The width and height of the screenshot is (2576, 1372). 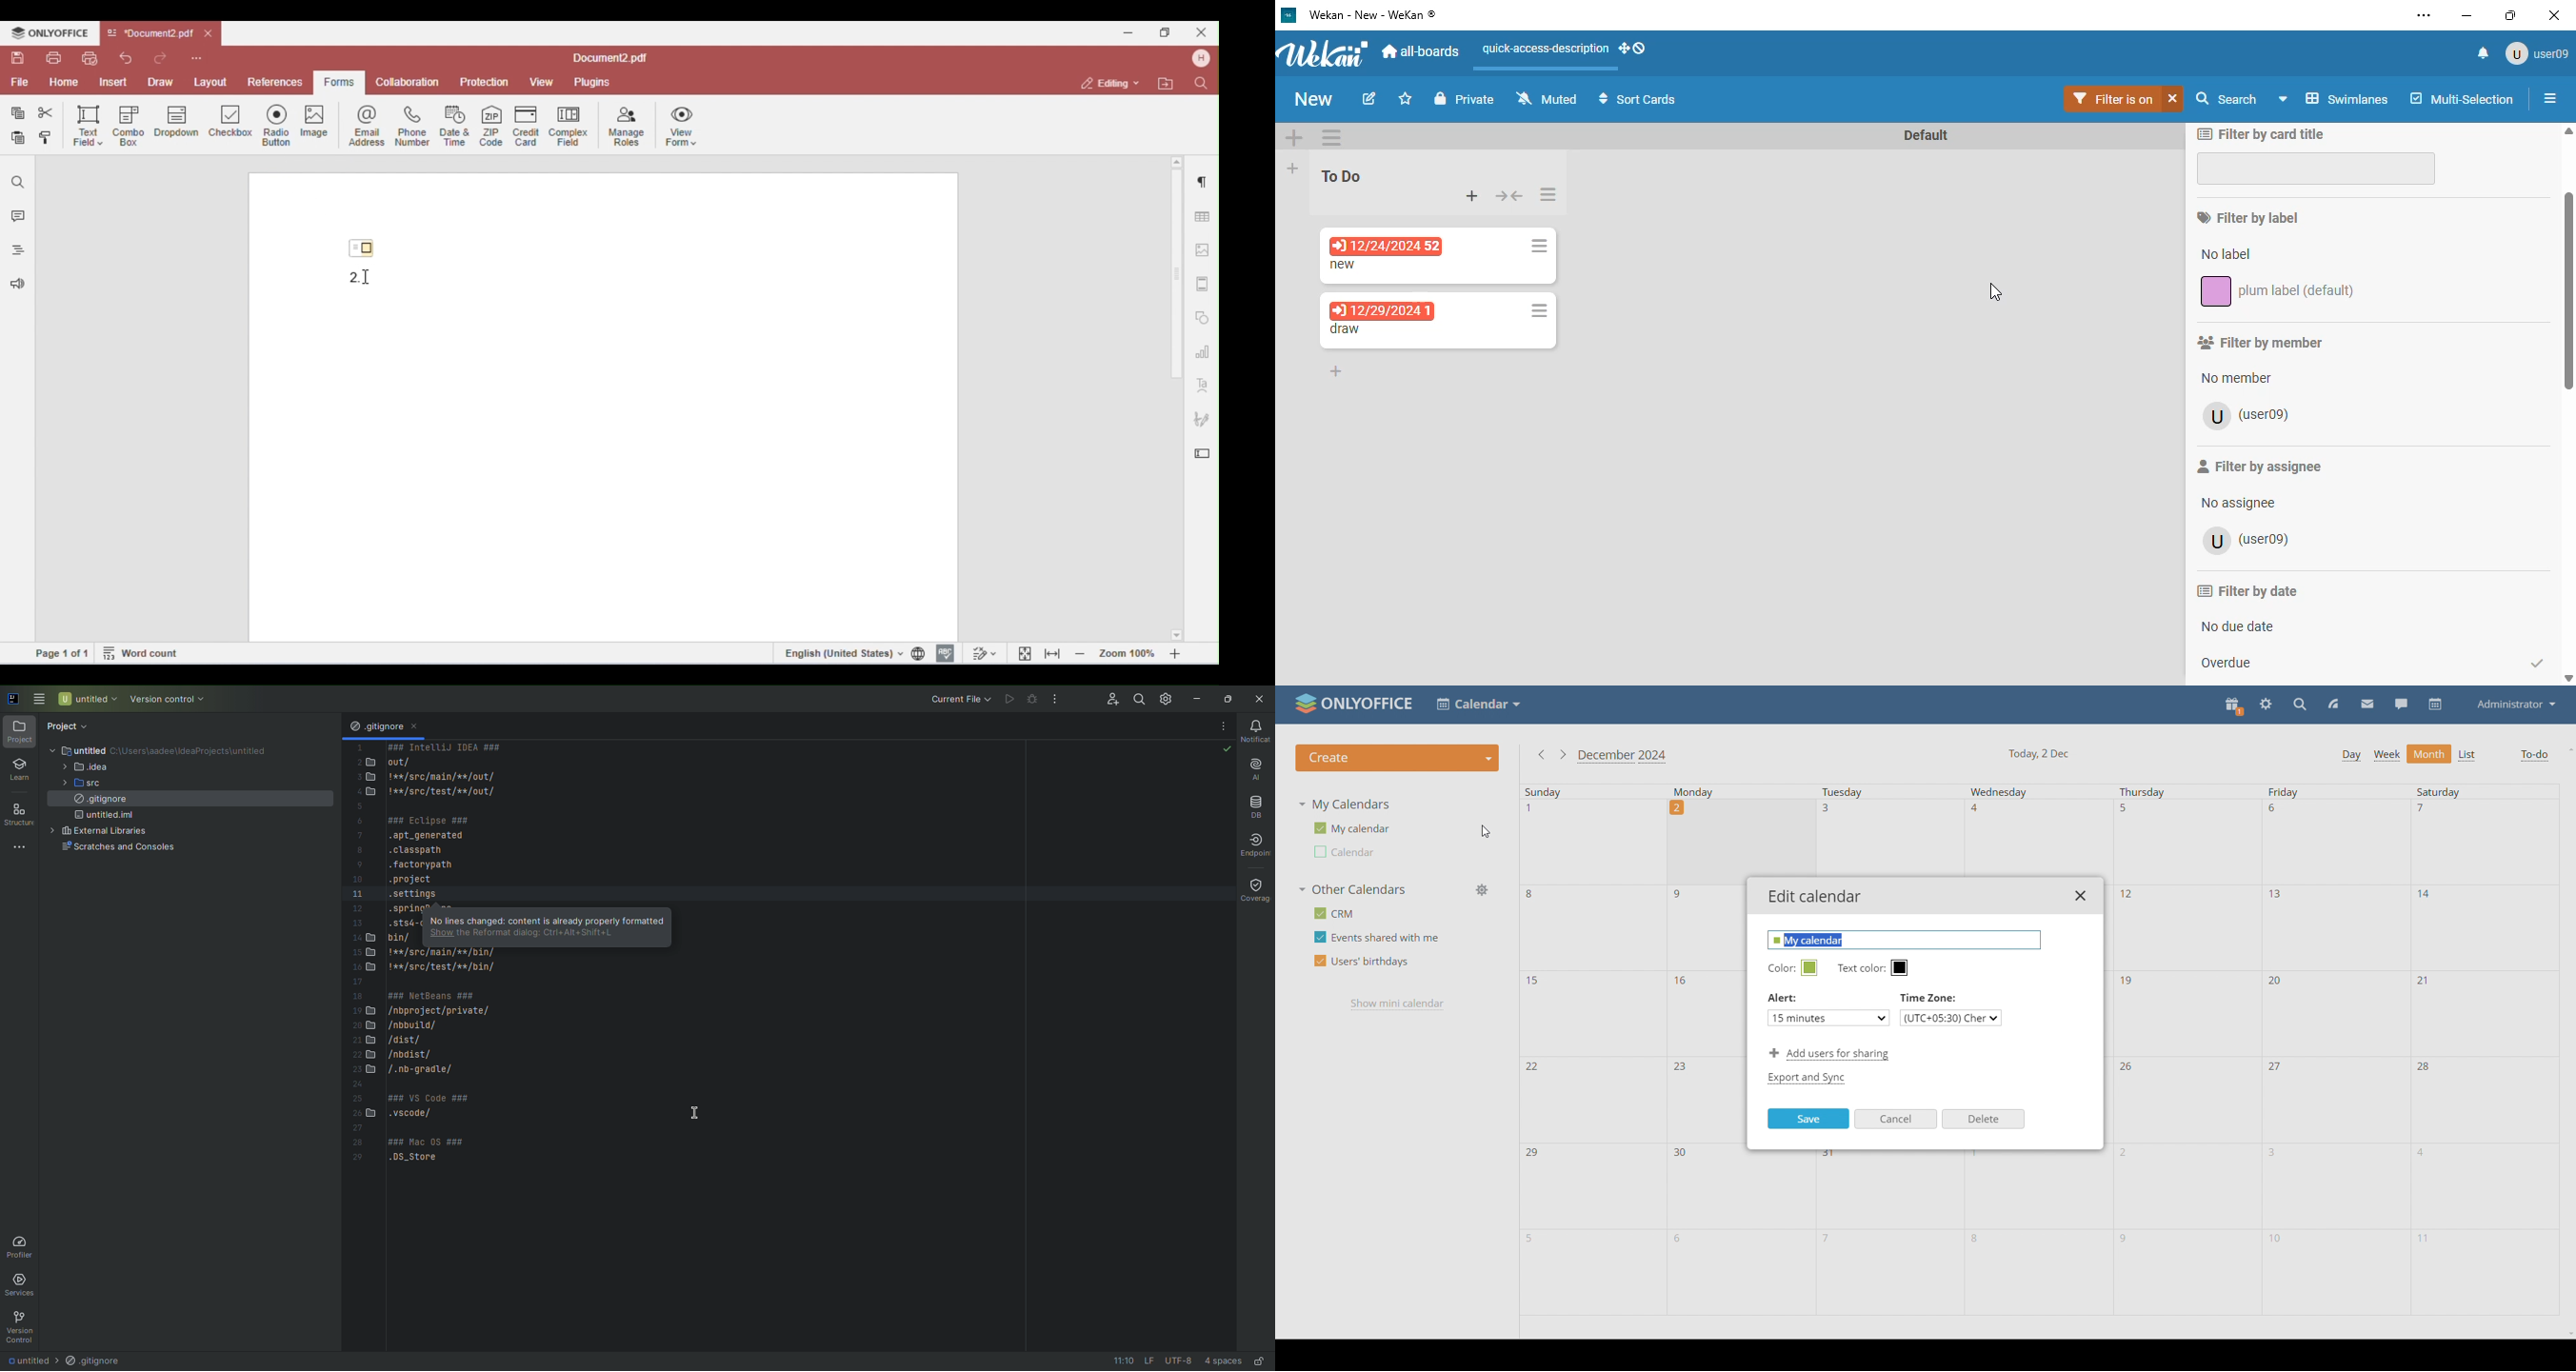 What do you see at coordinates (2185, 1058) in the screenshot?
I see `thursday` at bounding box center [2185, 1058].